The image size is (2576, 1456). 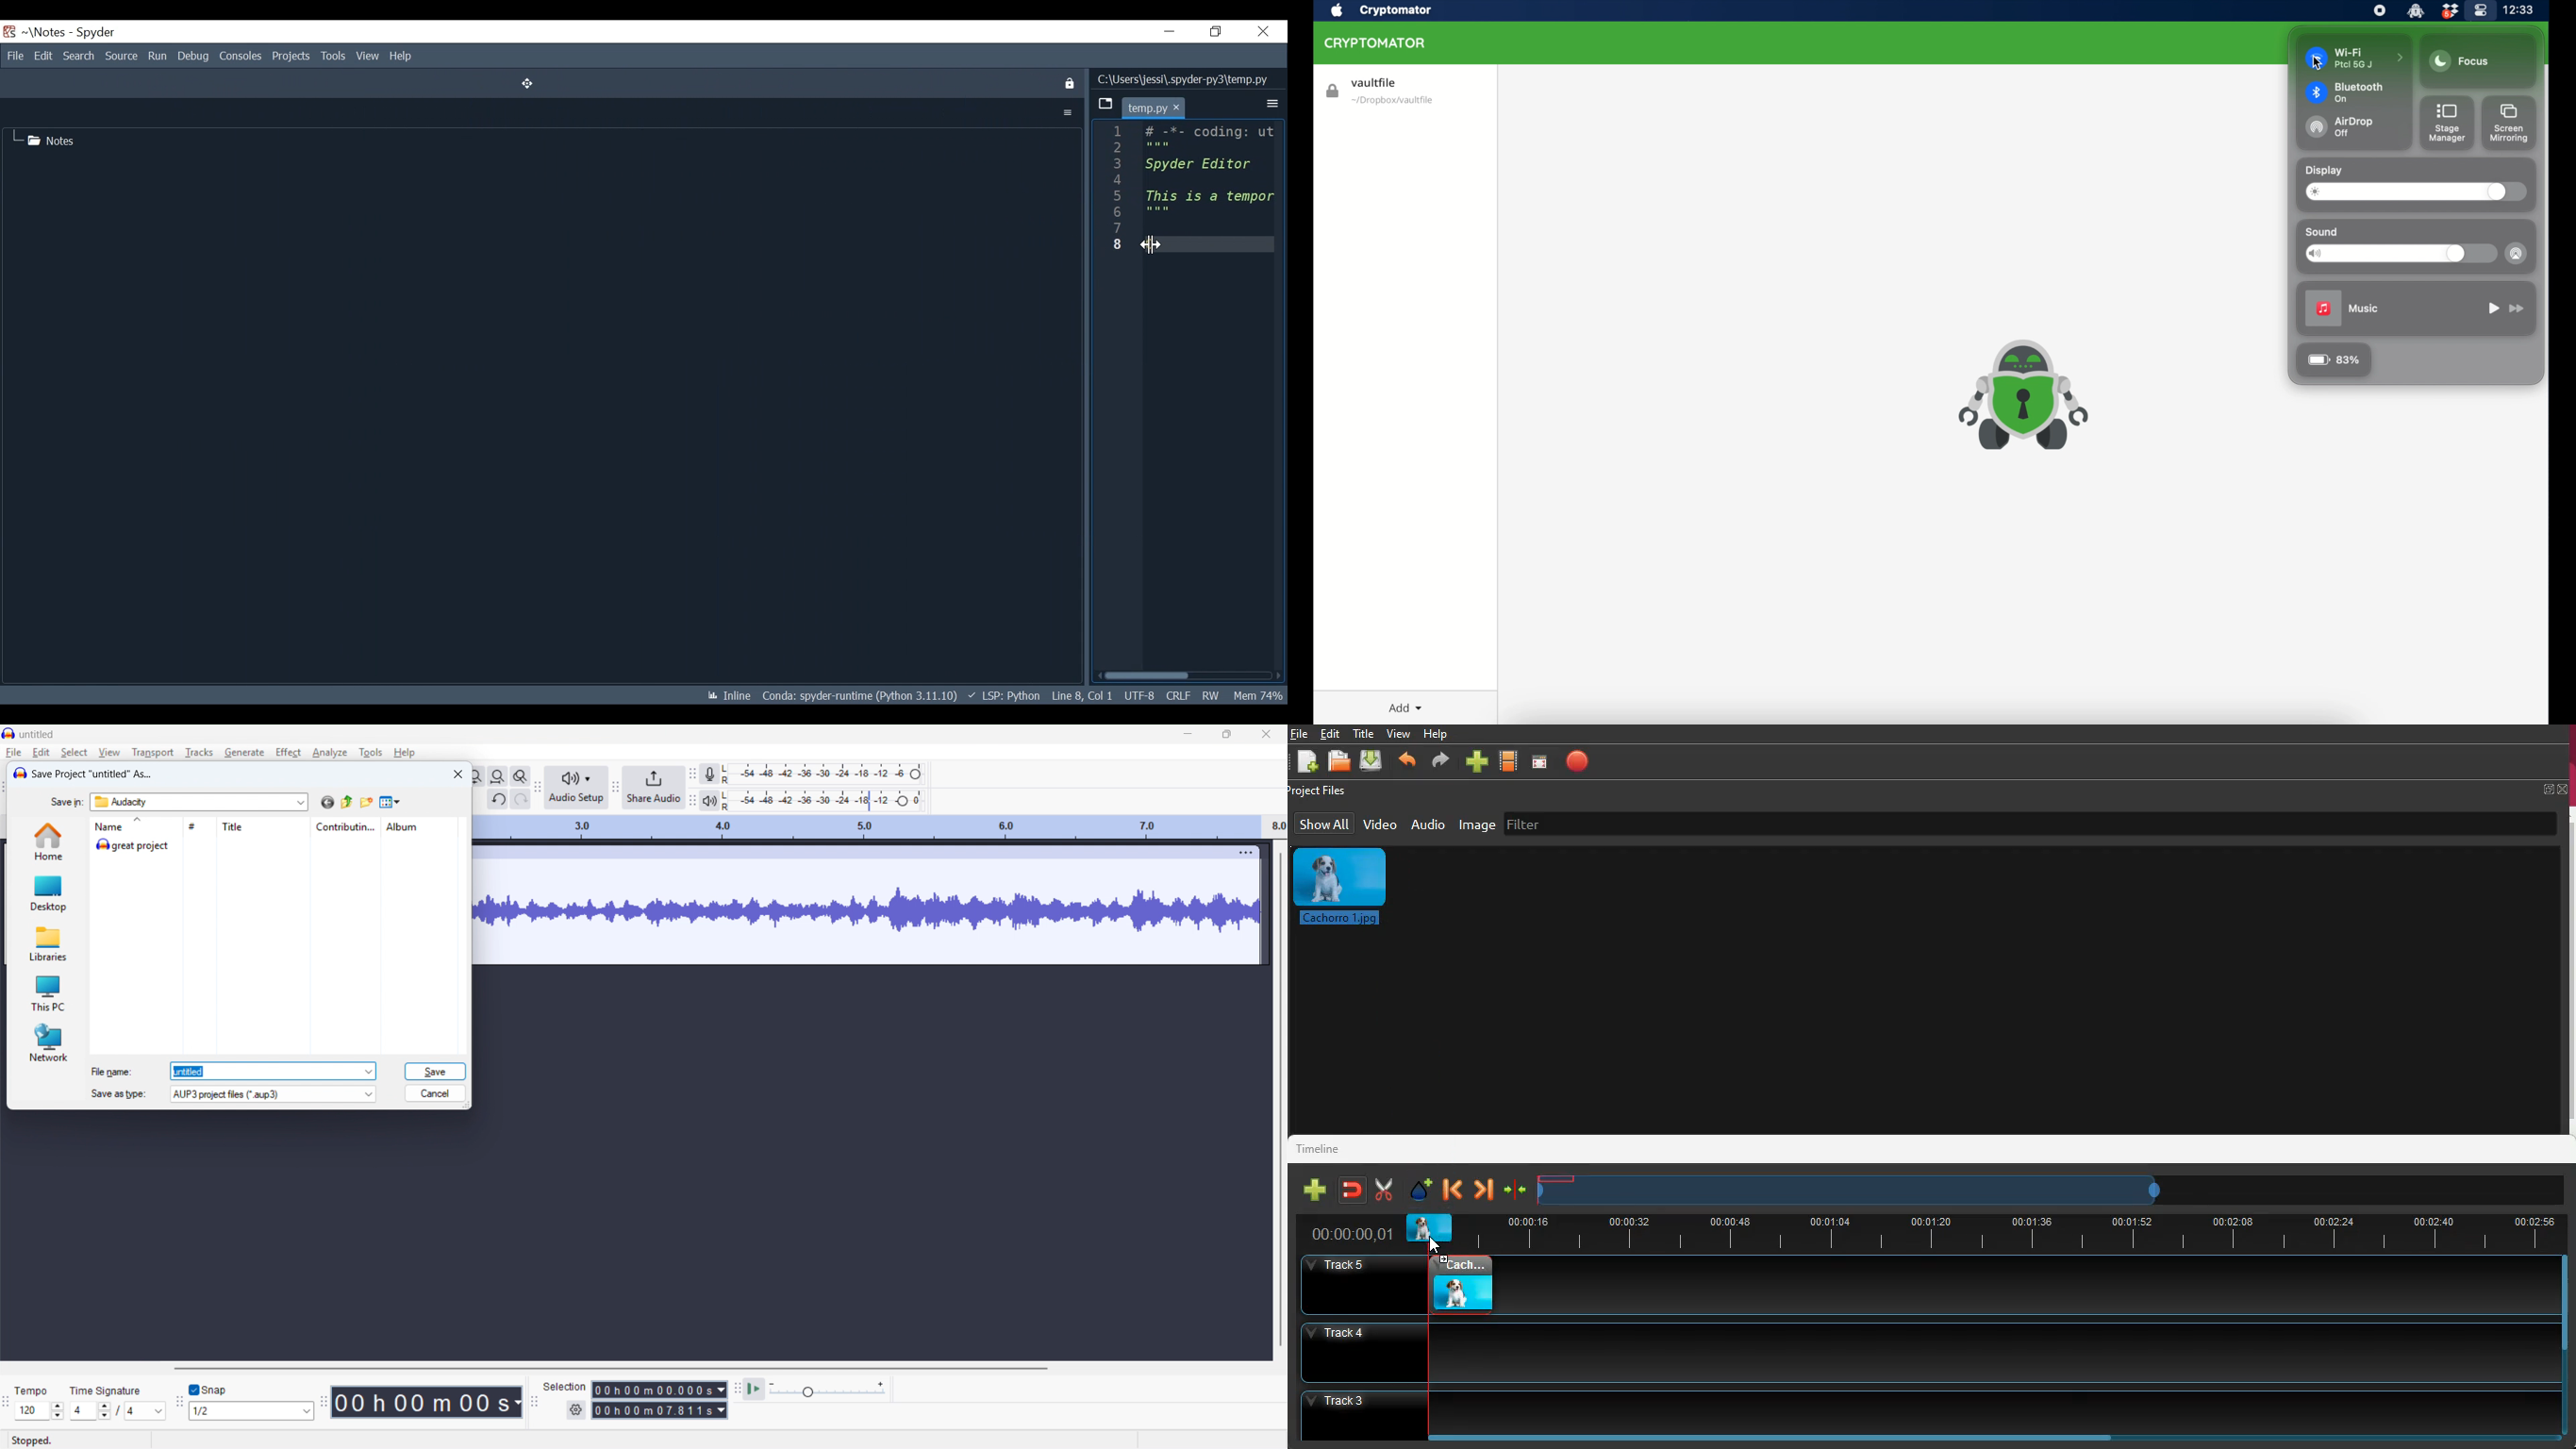 What do you see at coordinates (367, 802) in the screenshot?
I see `new folder` at bounding box center [367, 802].